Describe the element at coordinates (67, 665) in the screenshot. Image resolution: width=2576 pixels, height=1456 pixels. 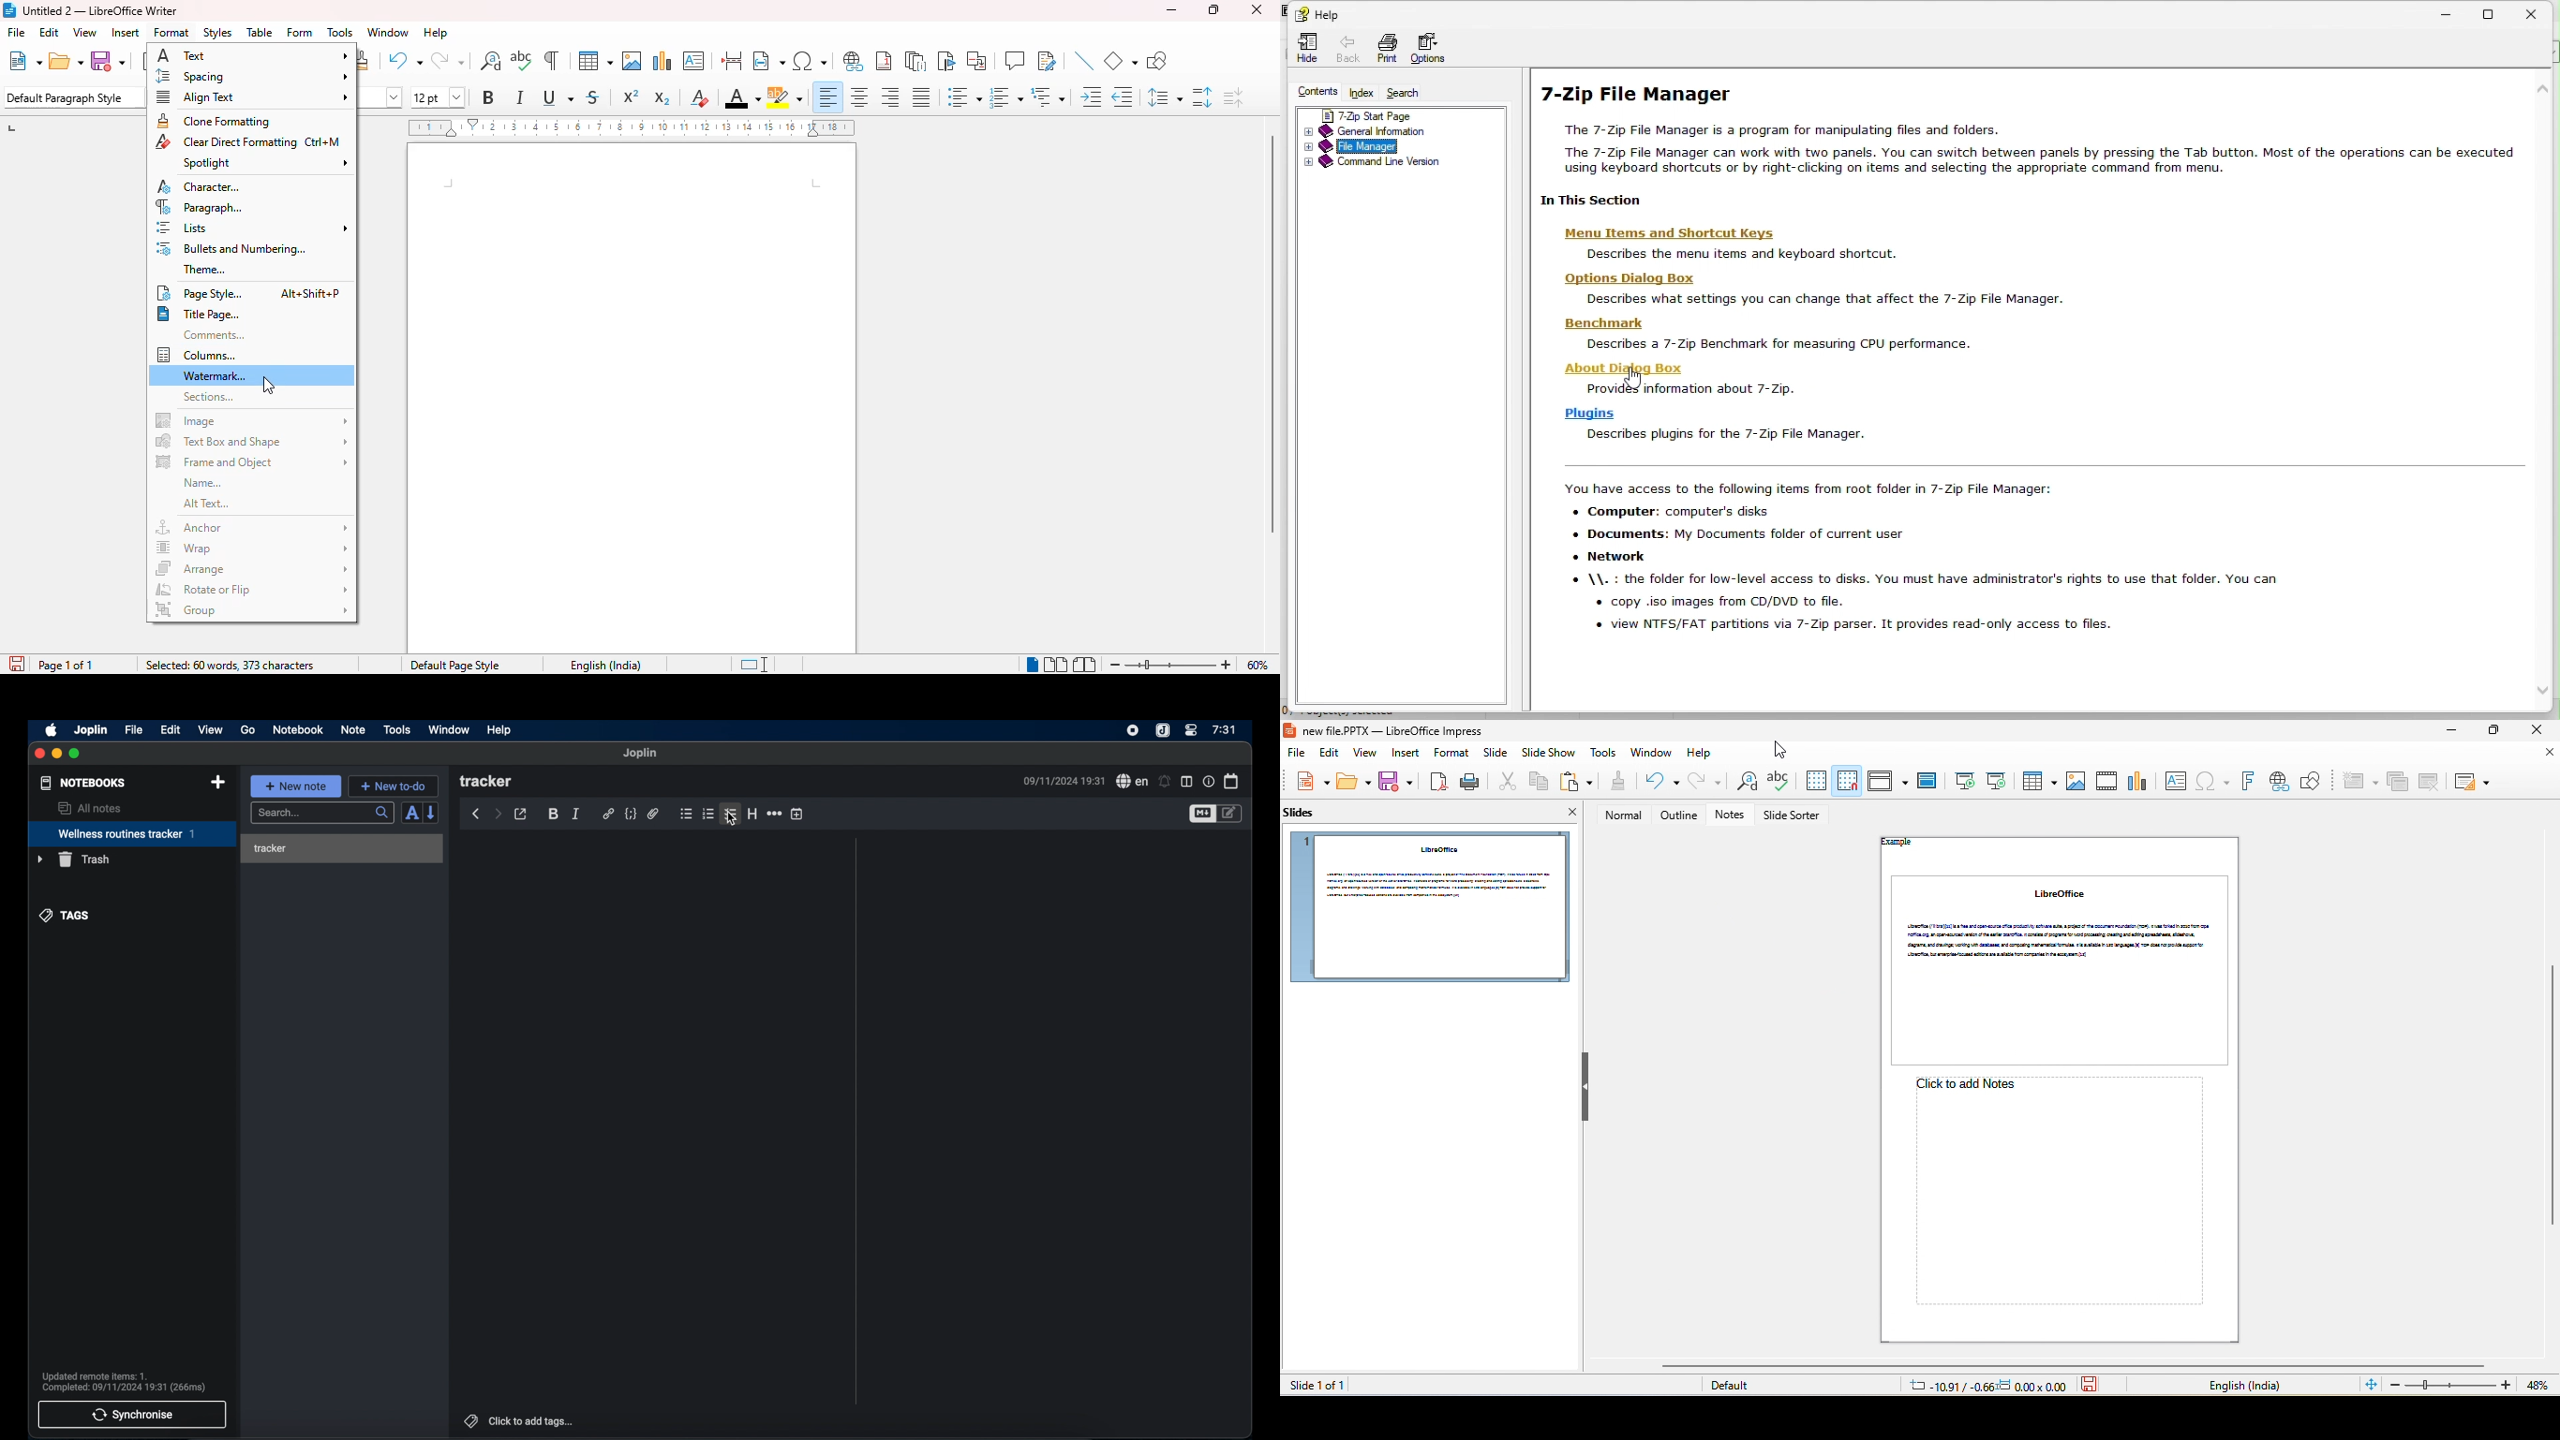
I see `page 1 of 1` at that location.